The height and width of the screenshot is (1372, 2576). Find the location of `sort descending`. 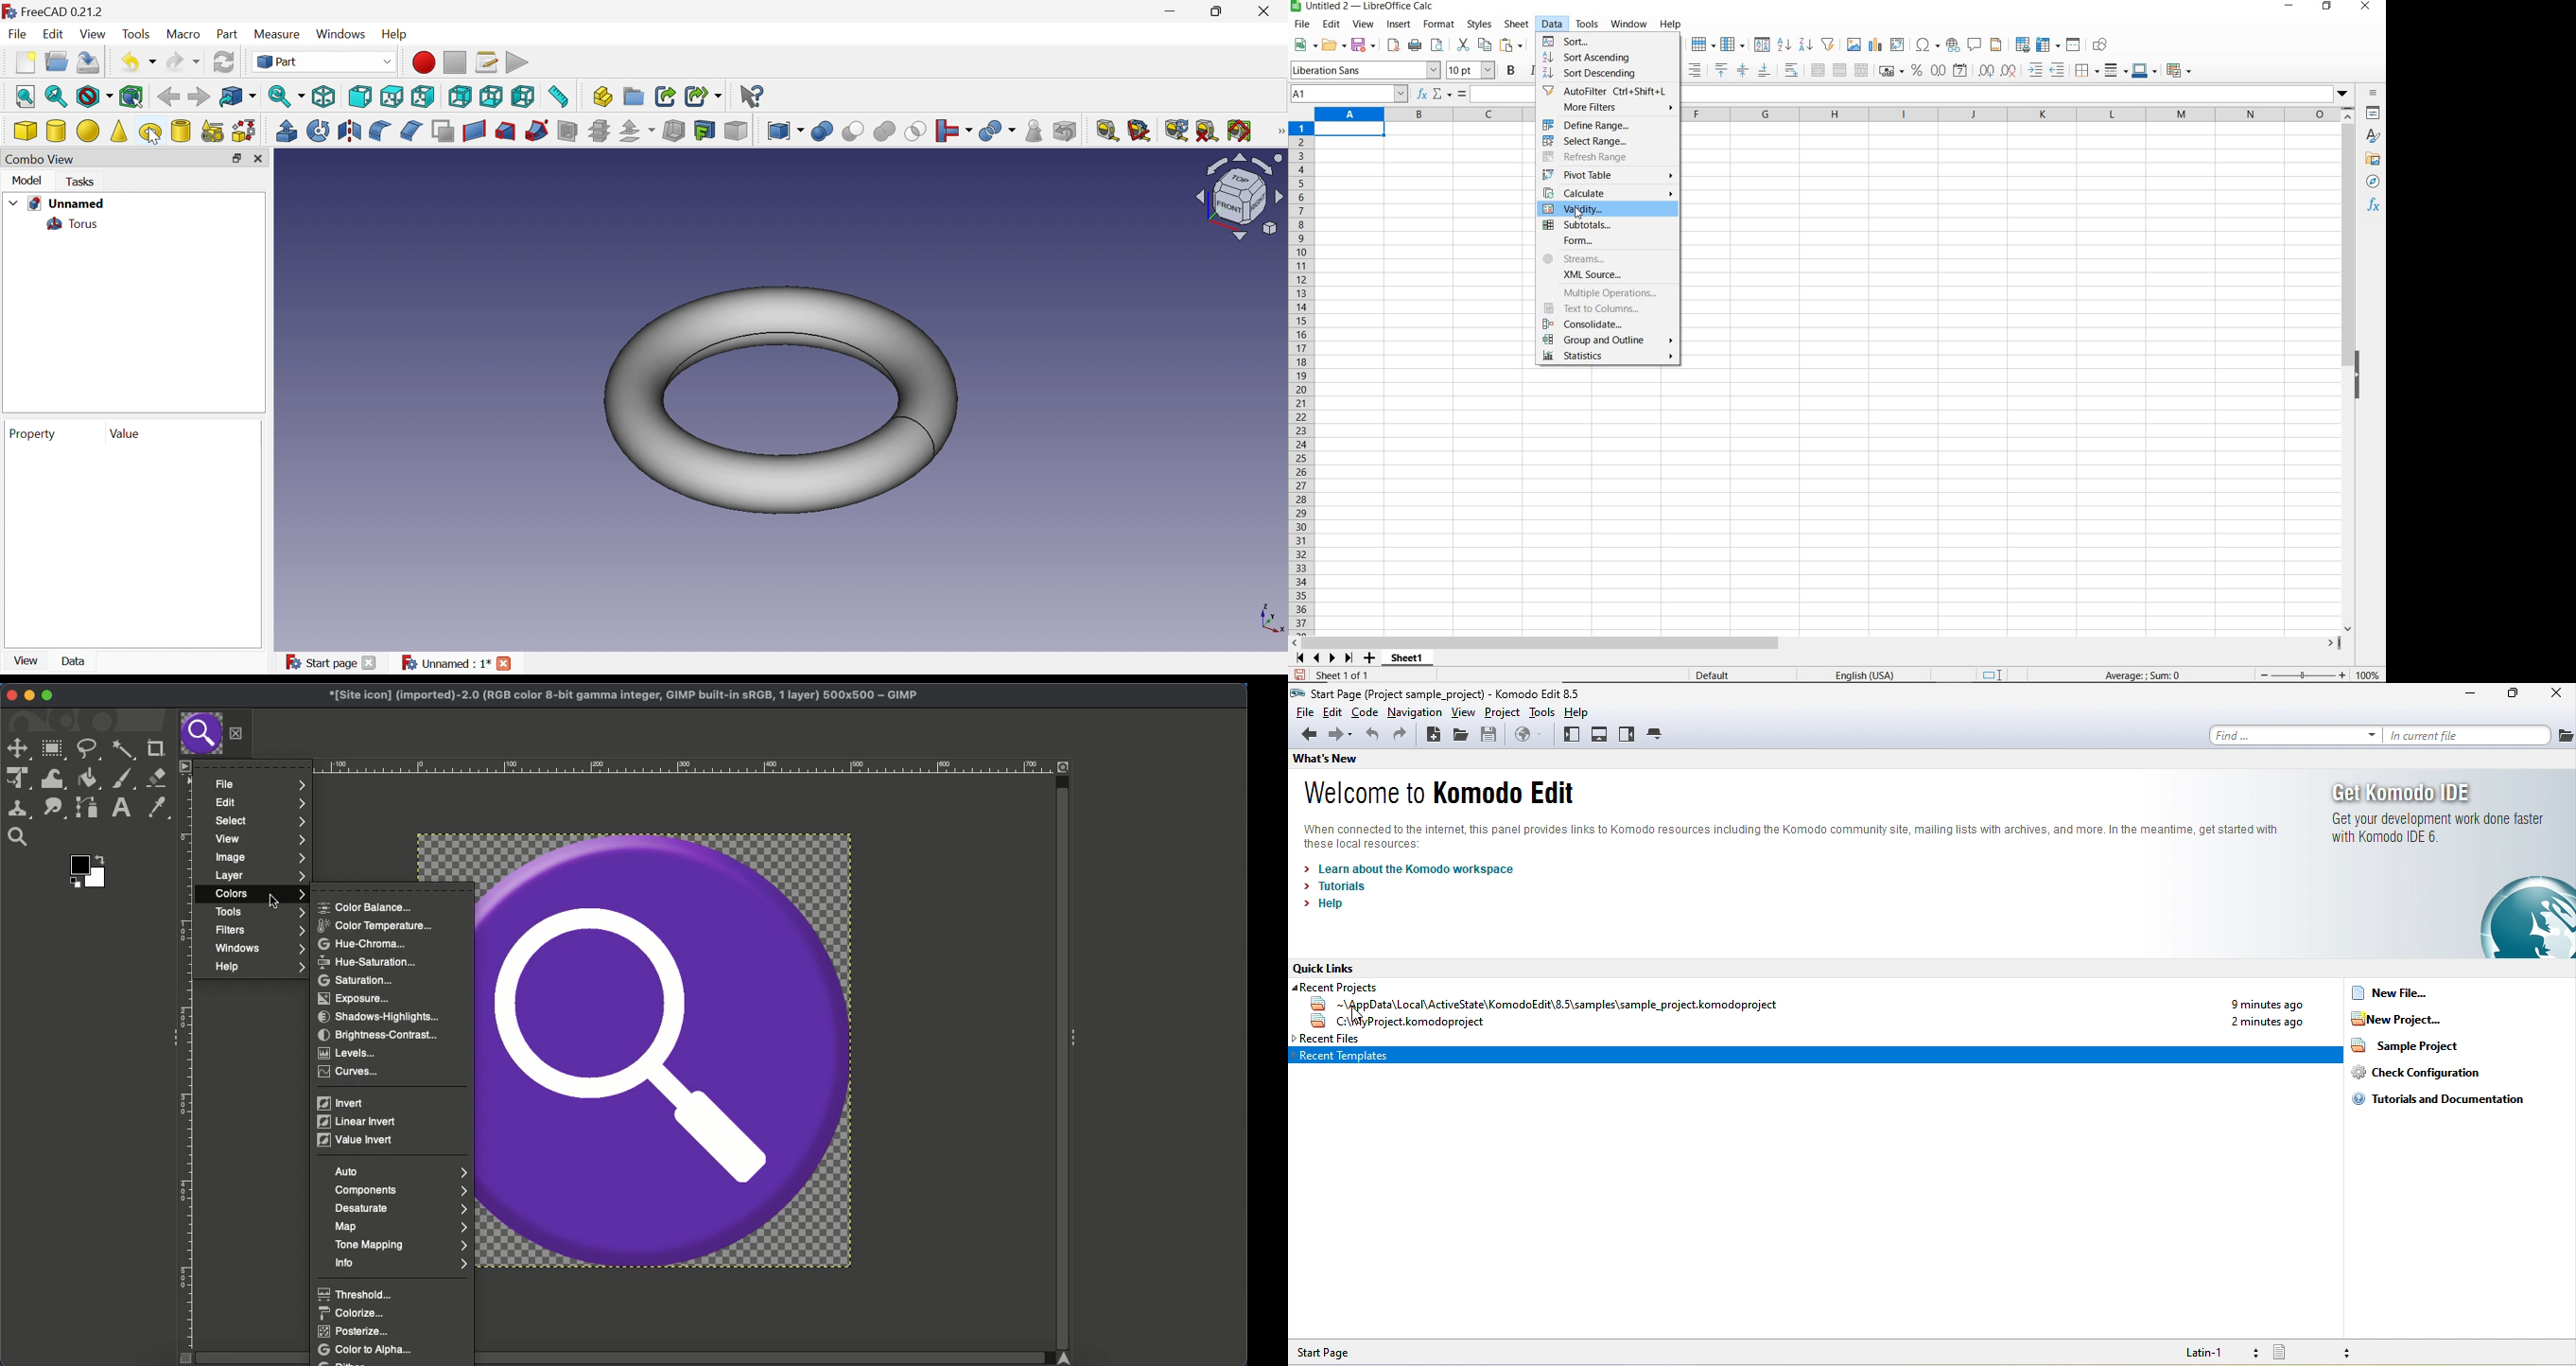

sort descending is located at coordinates (1609, 75).